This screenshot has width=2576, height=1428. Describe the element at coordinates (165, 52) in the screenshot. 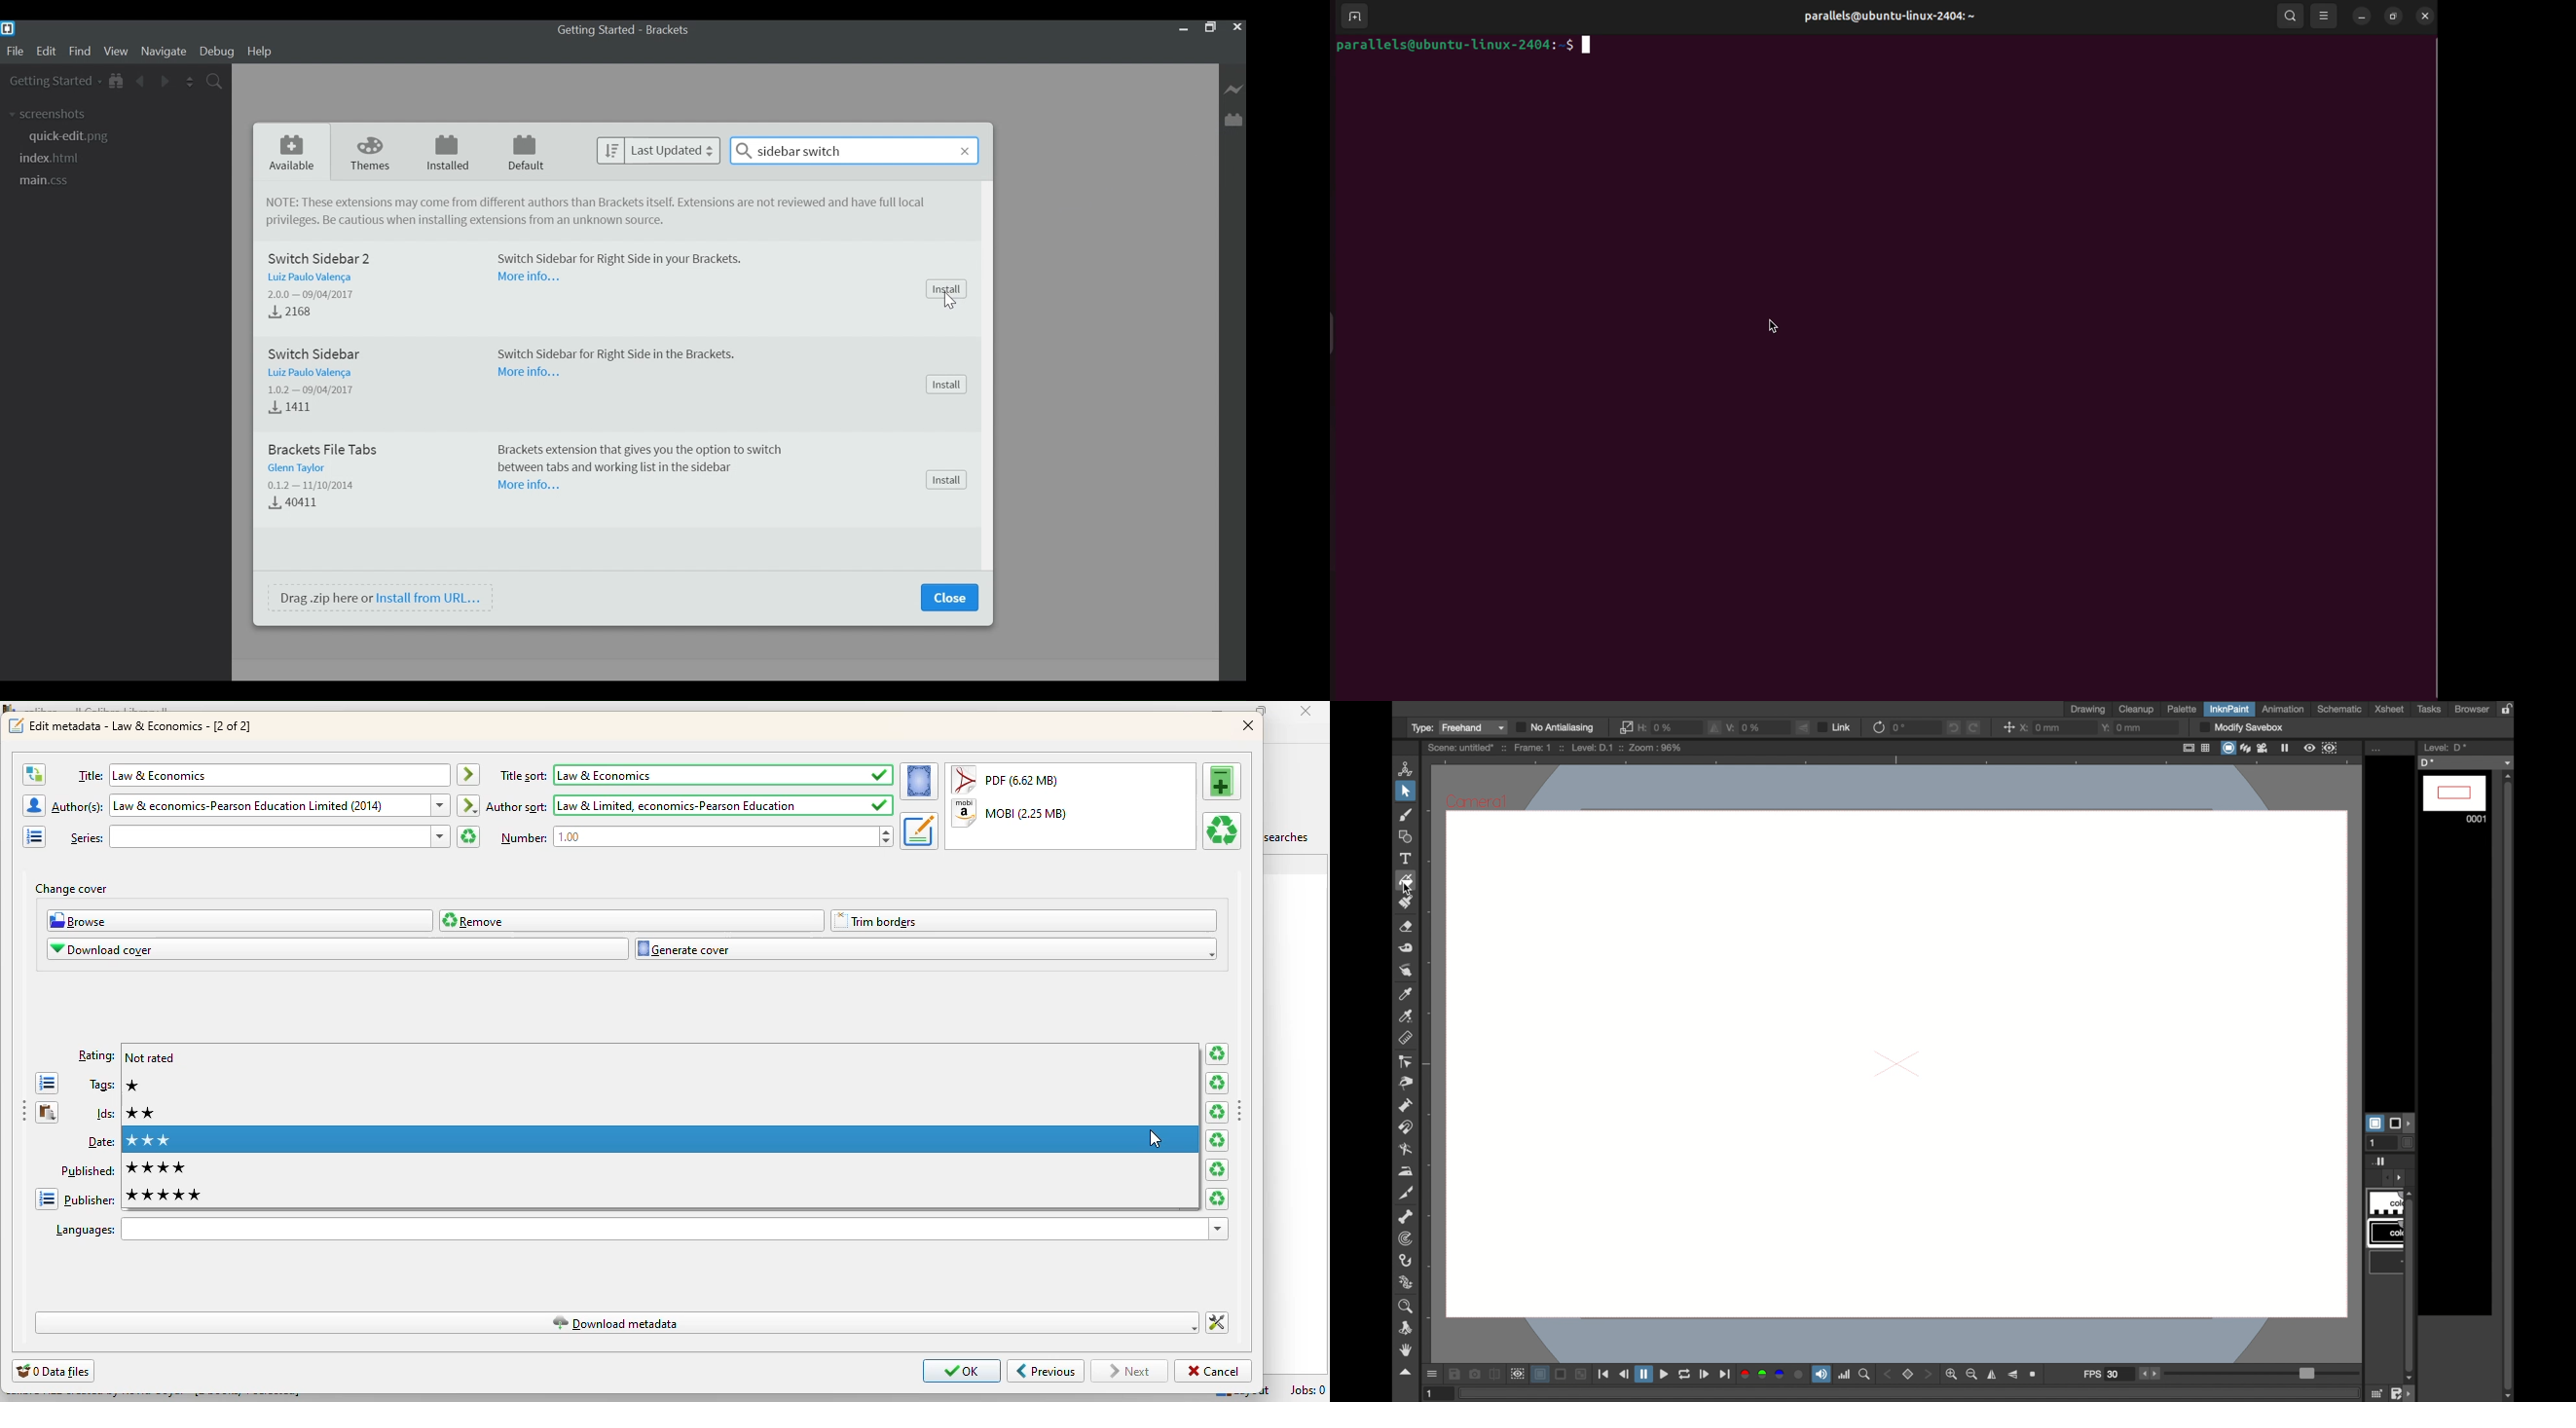

I see `Navigate` at that location.